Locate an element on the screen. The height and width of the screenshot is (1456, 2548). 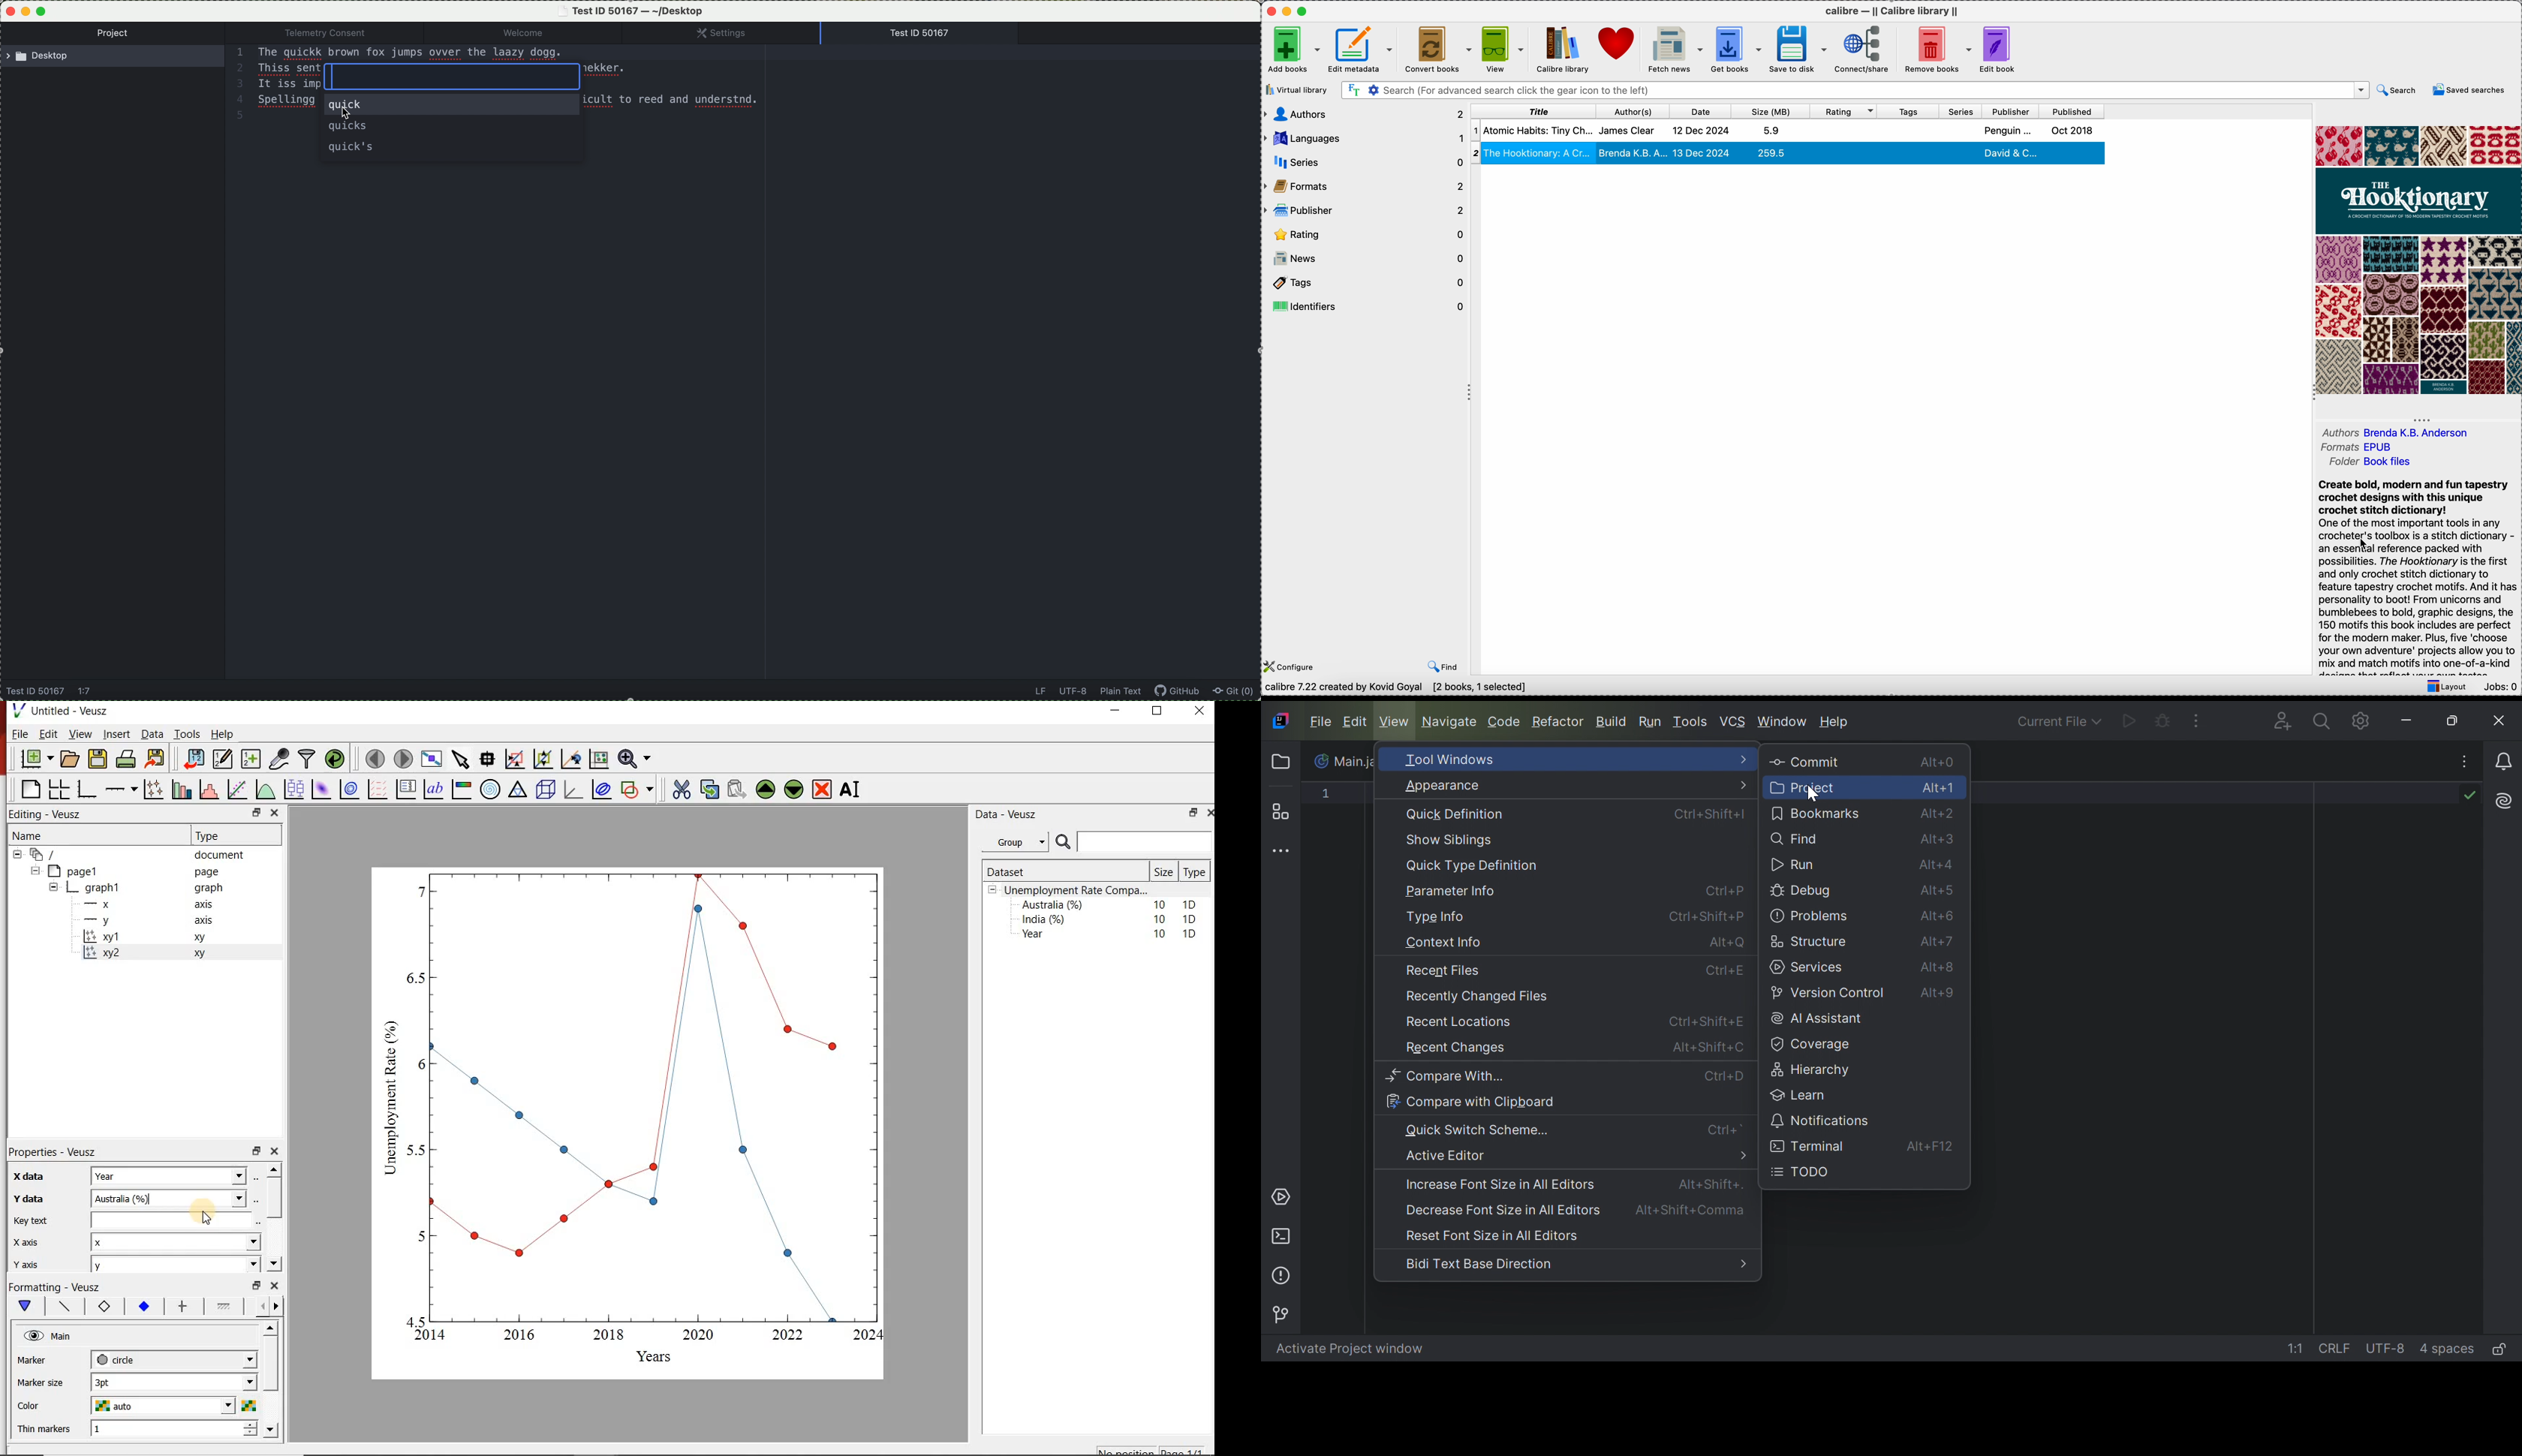
jobs: 0 is located at coordinates (2500, 685).